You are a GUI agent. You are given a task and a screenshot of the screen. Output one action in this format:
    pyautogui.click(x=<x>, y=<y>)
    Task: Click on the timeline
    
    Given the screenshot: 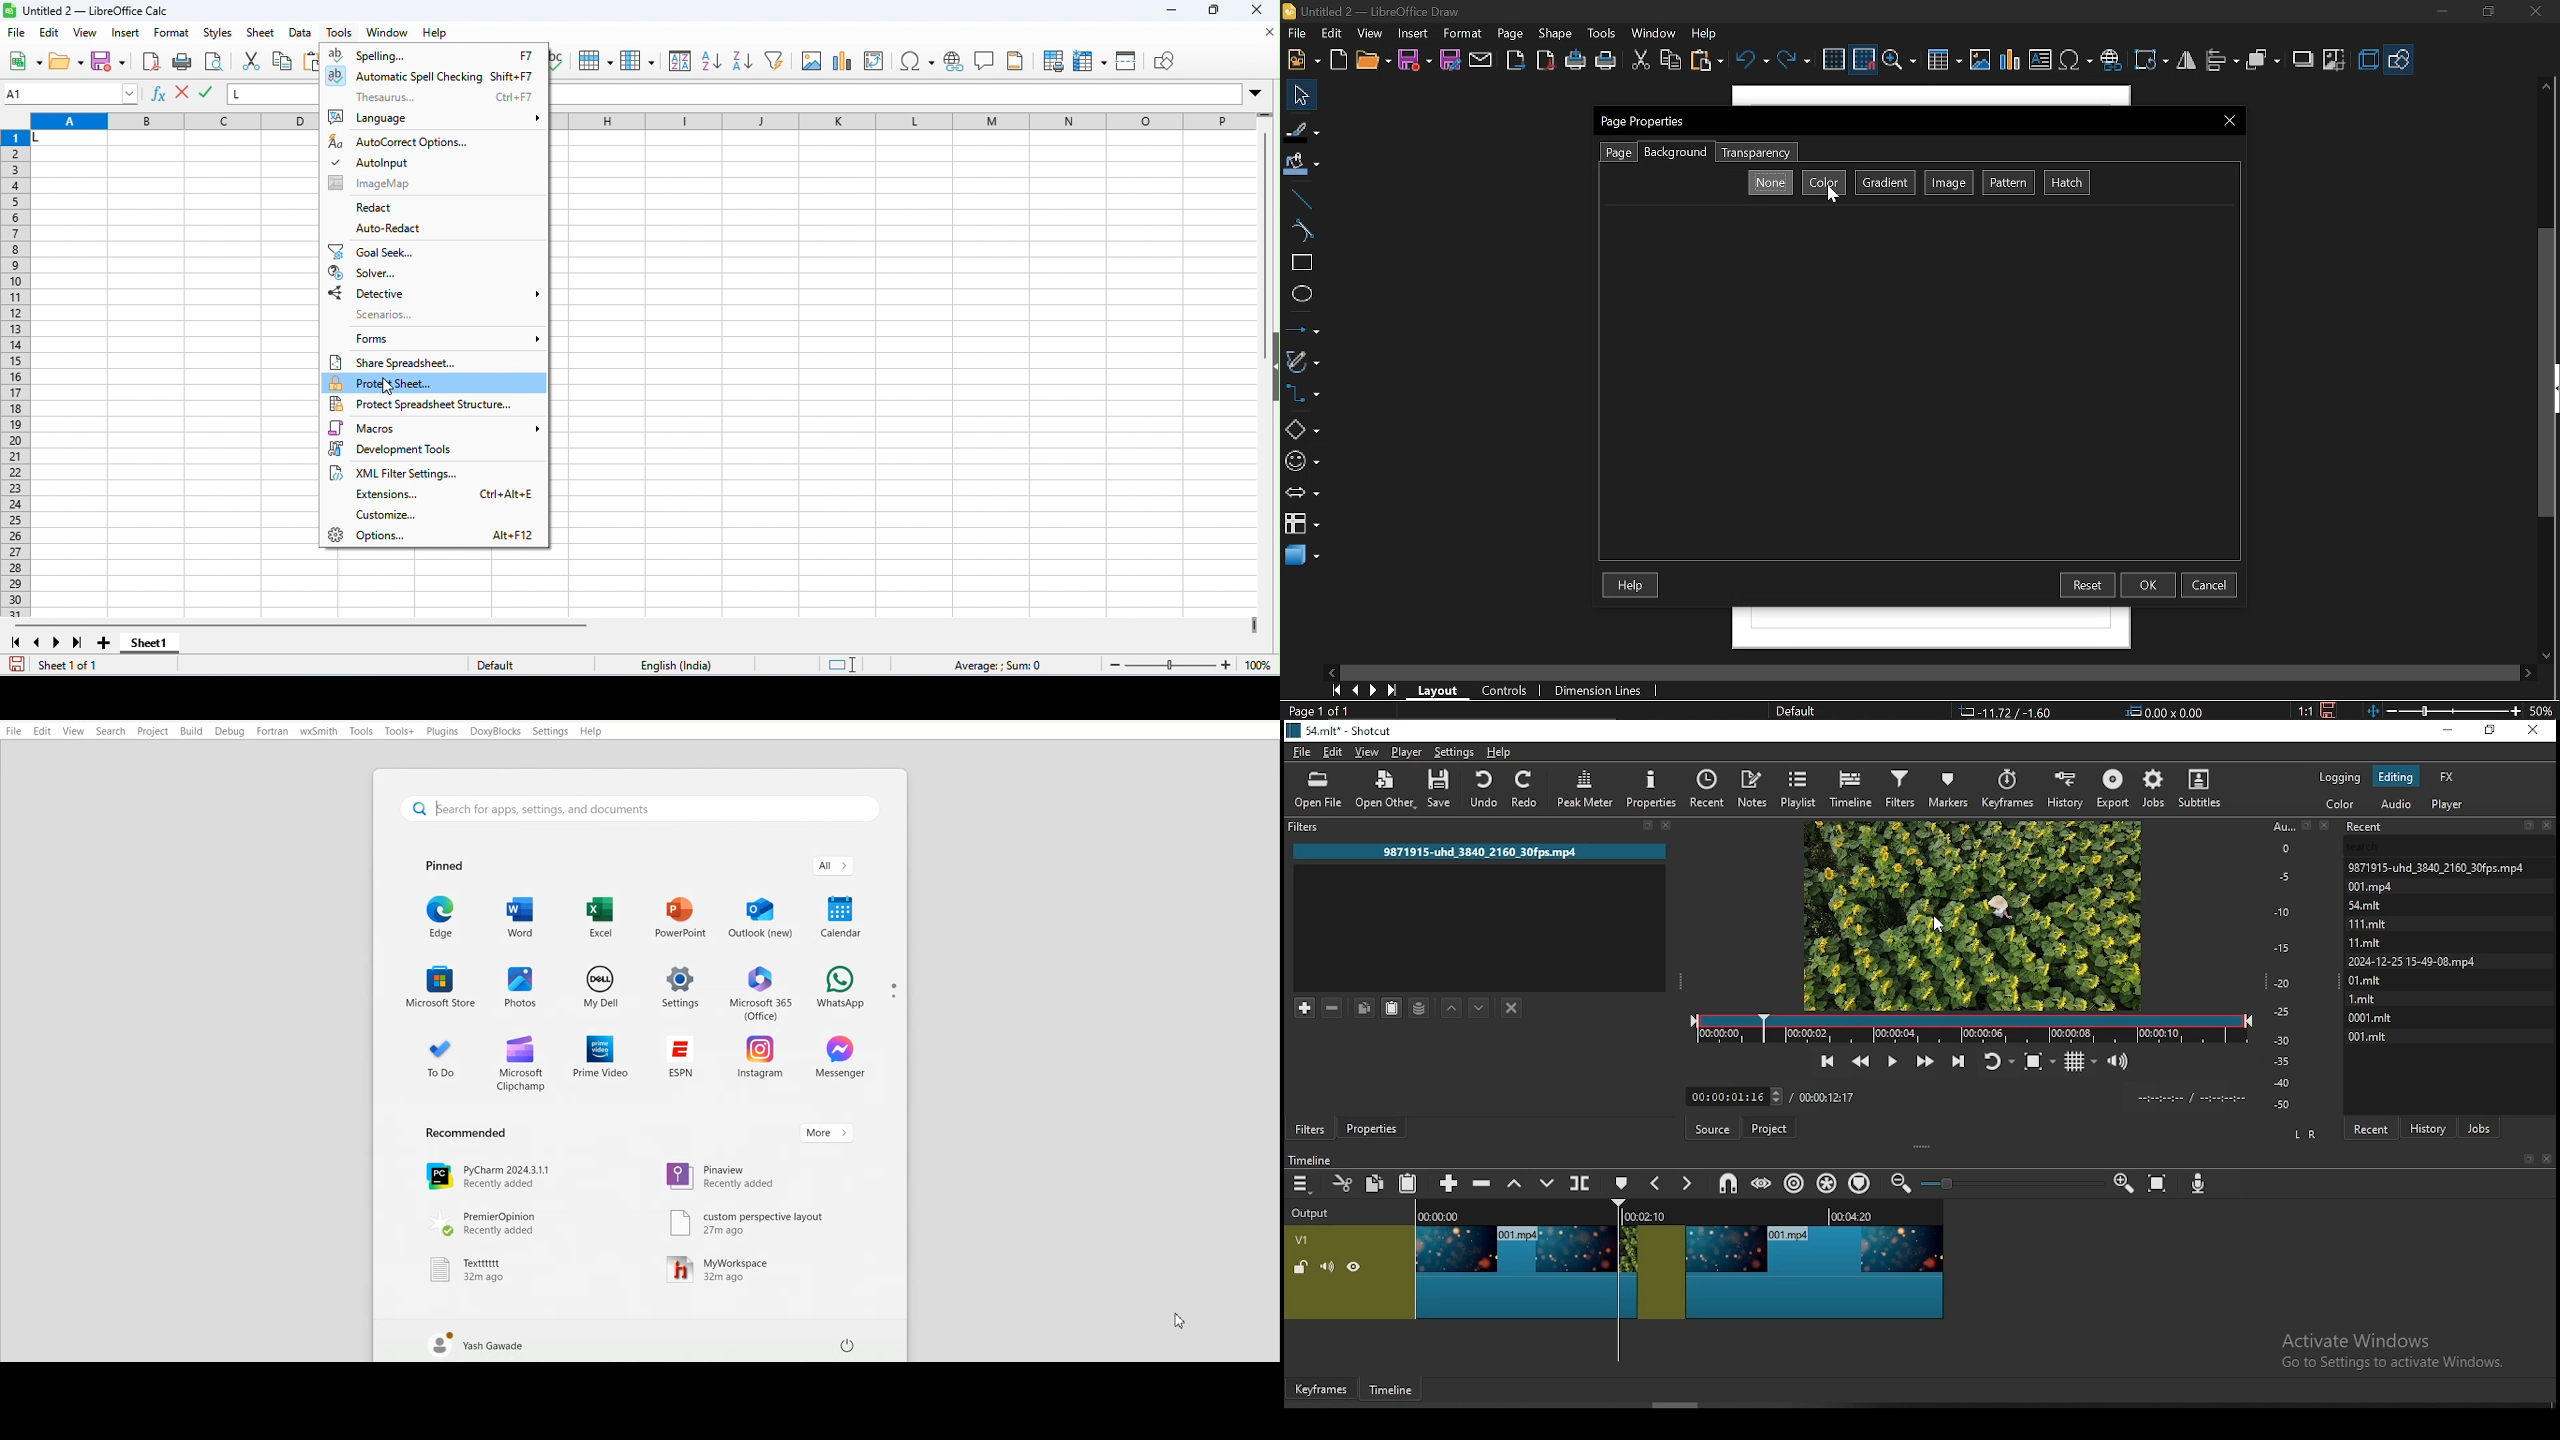 What is the action you would take?
    pyautogui.click(x=1393, y=1393)
    